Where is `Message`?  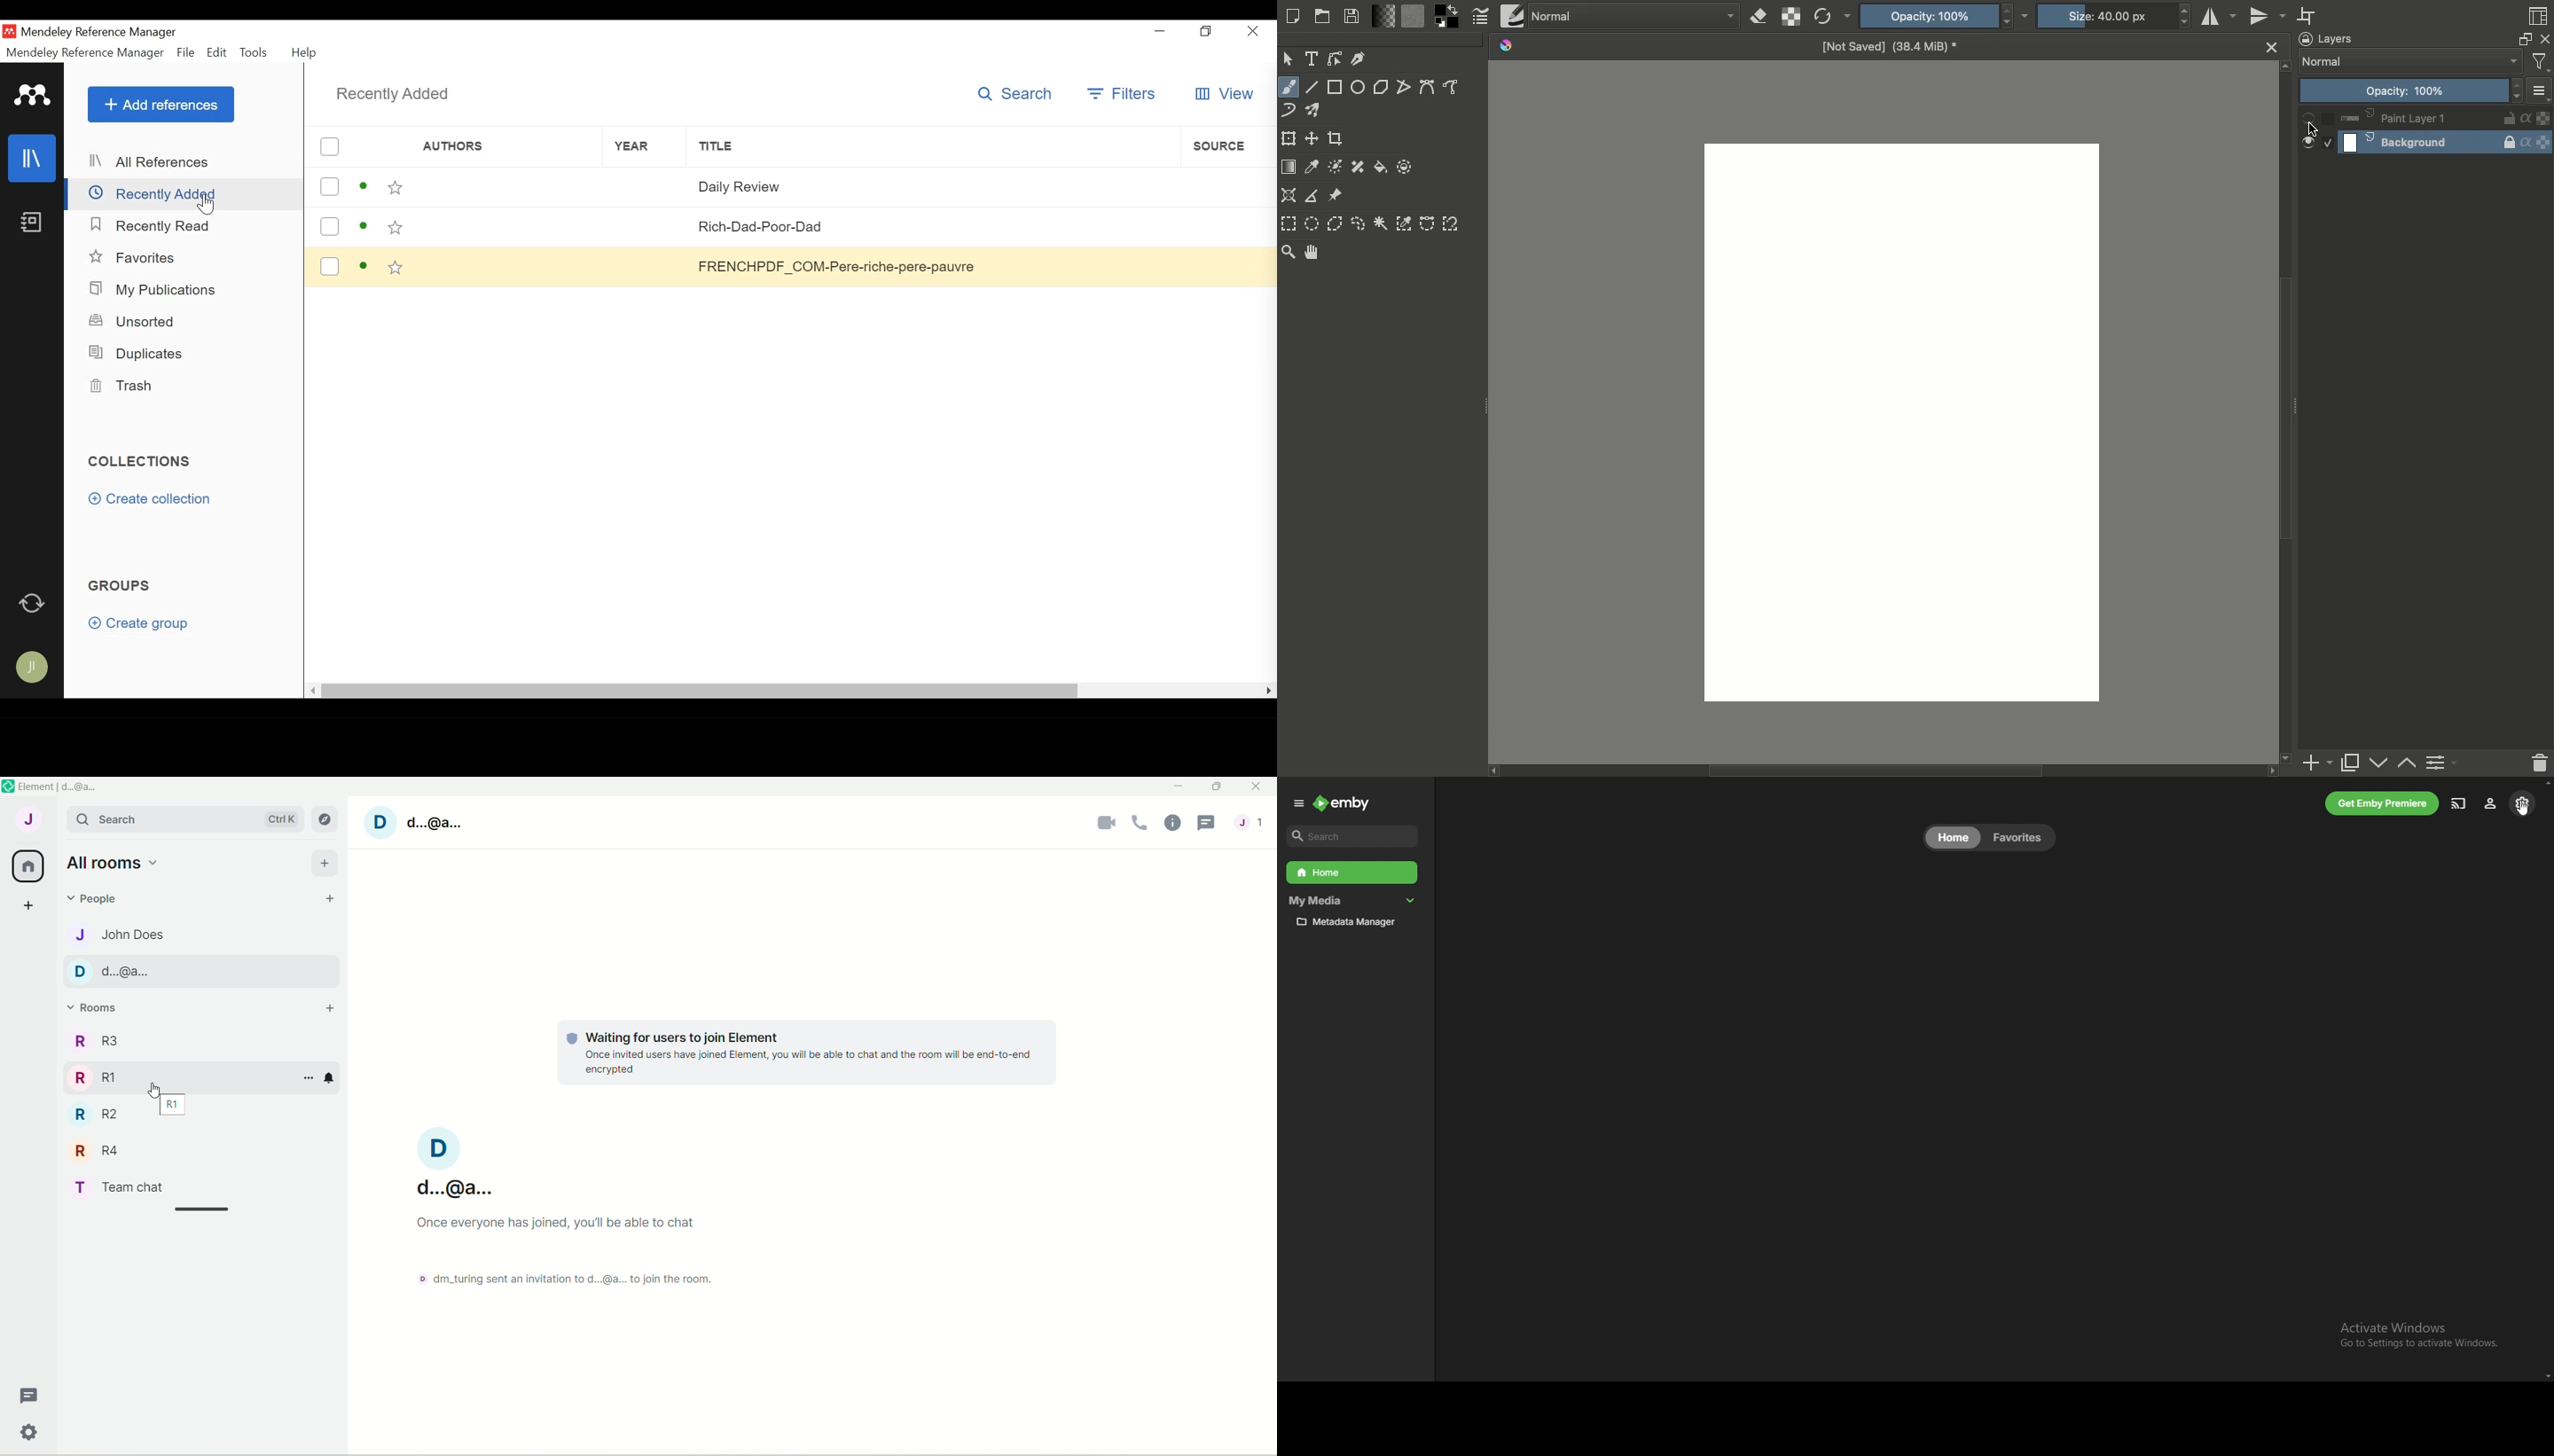 Message is located at coordinates (31, 1395).